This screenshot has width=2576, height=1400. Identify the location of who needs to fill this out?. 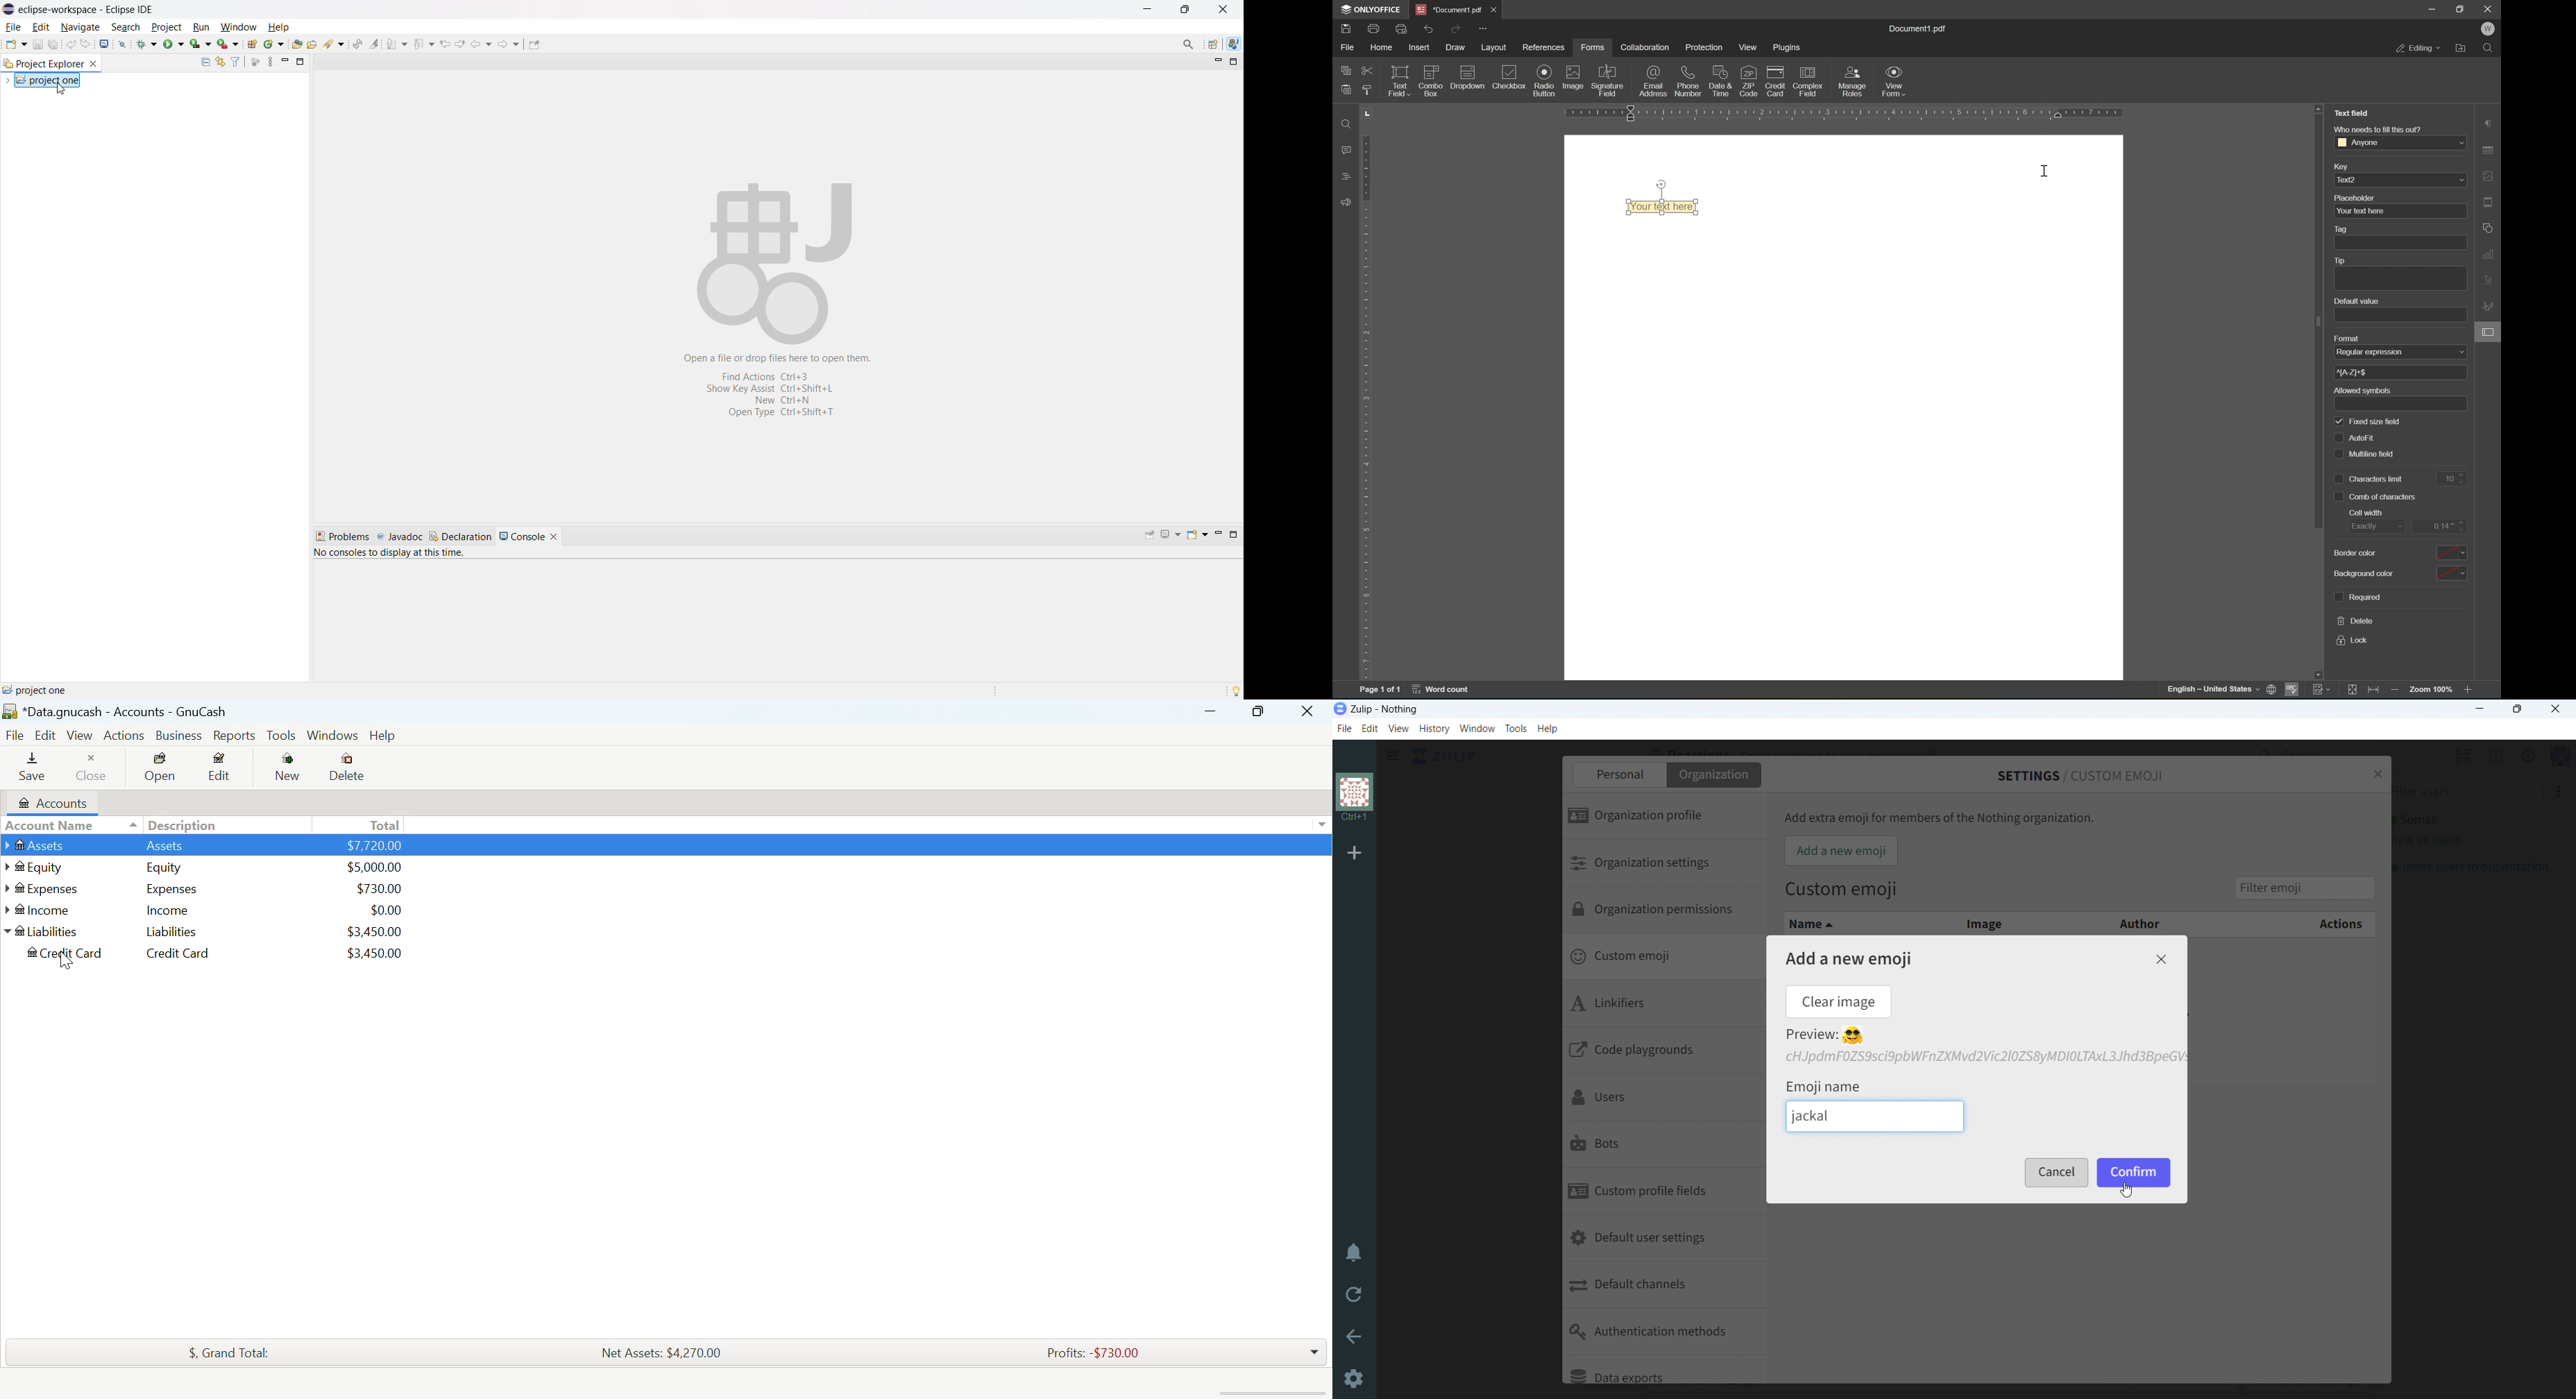
(2380, 129).